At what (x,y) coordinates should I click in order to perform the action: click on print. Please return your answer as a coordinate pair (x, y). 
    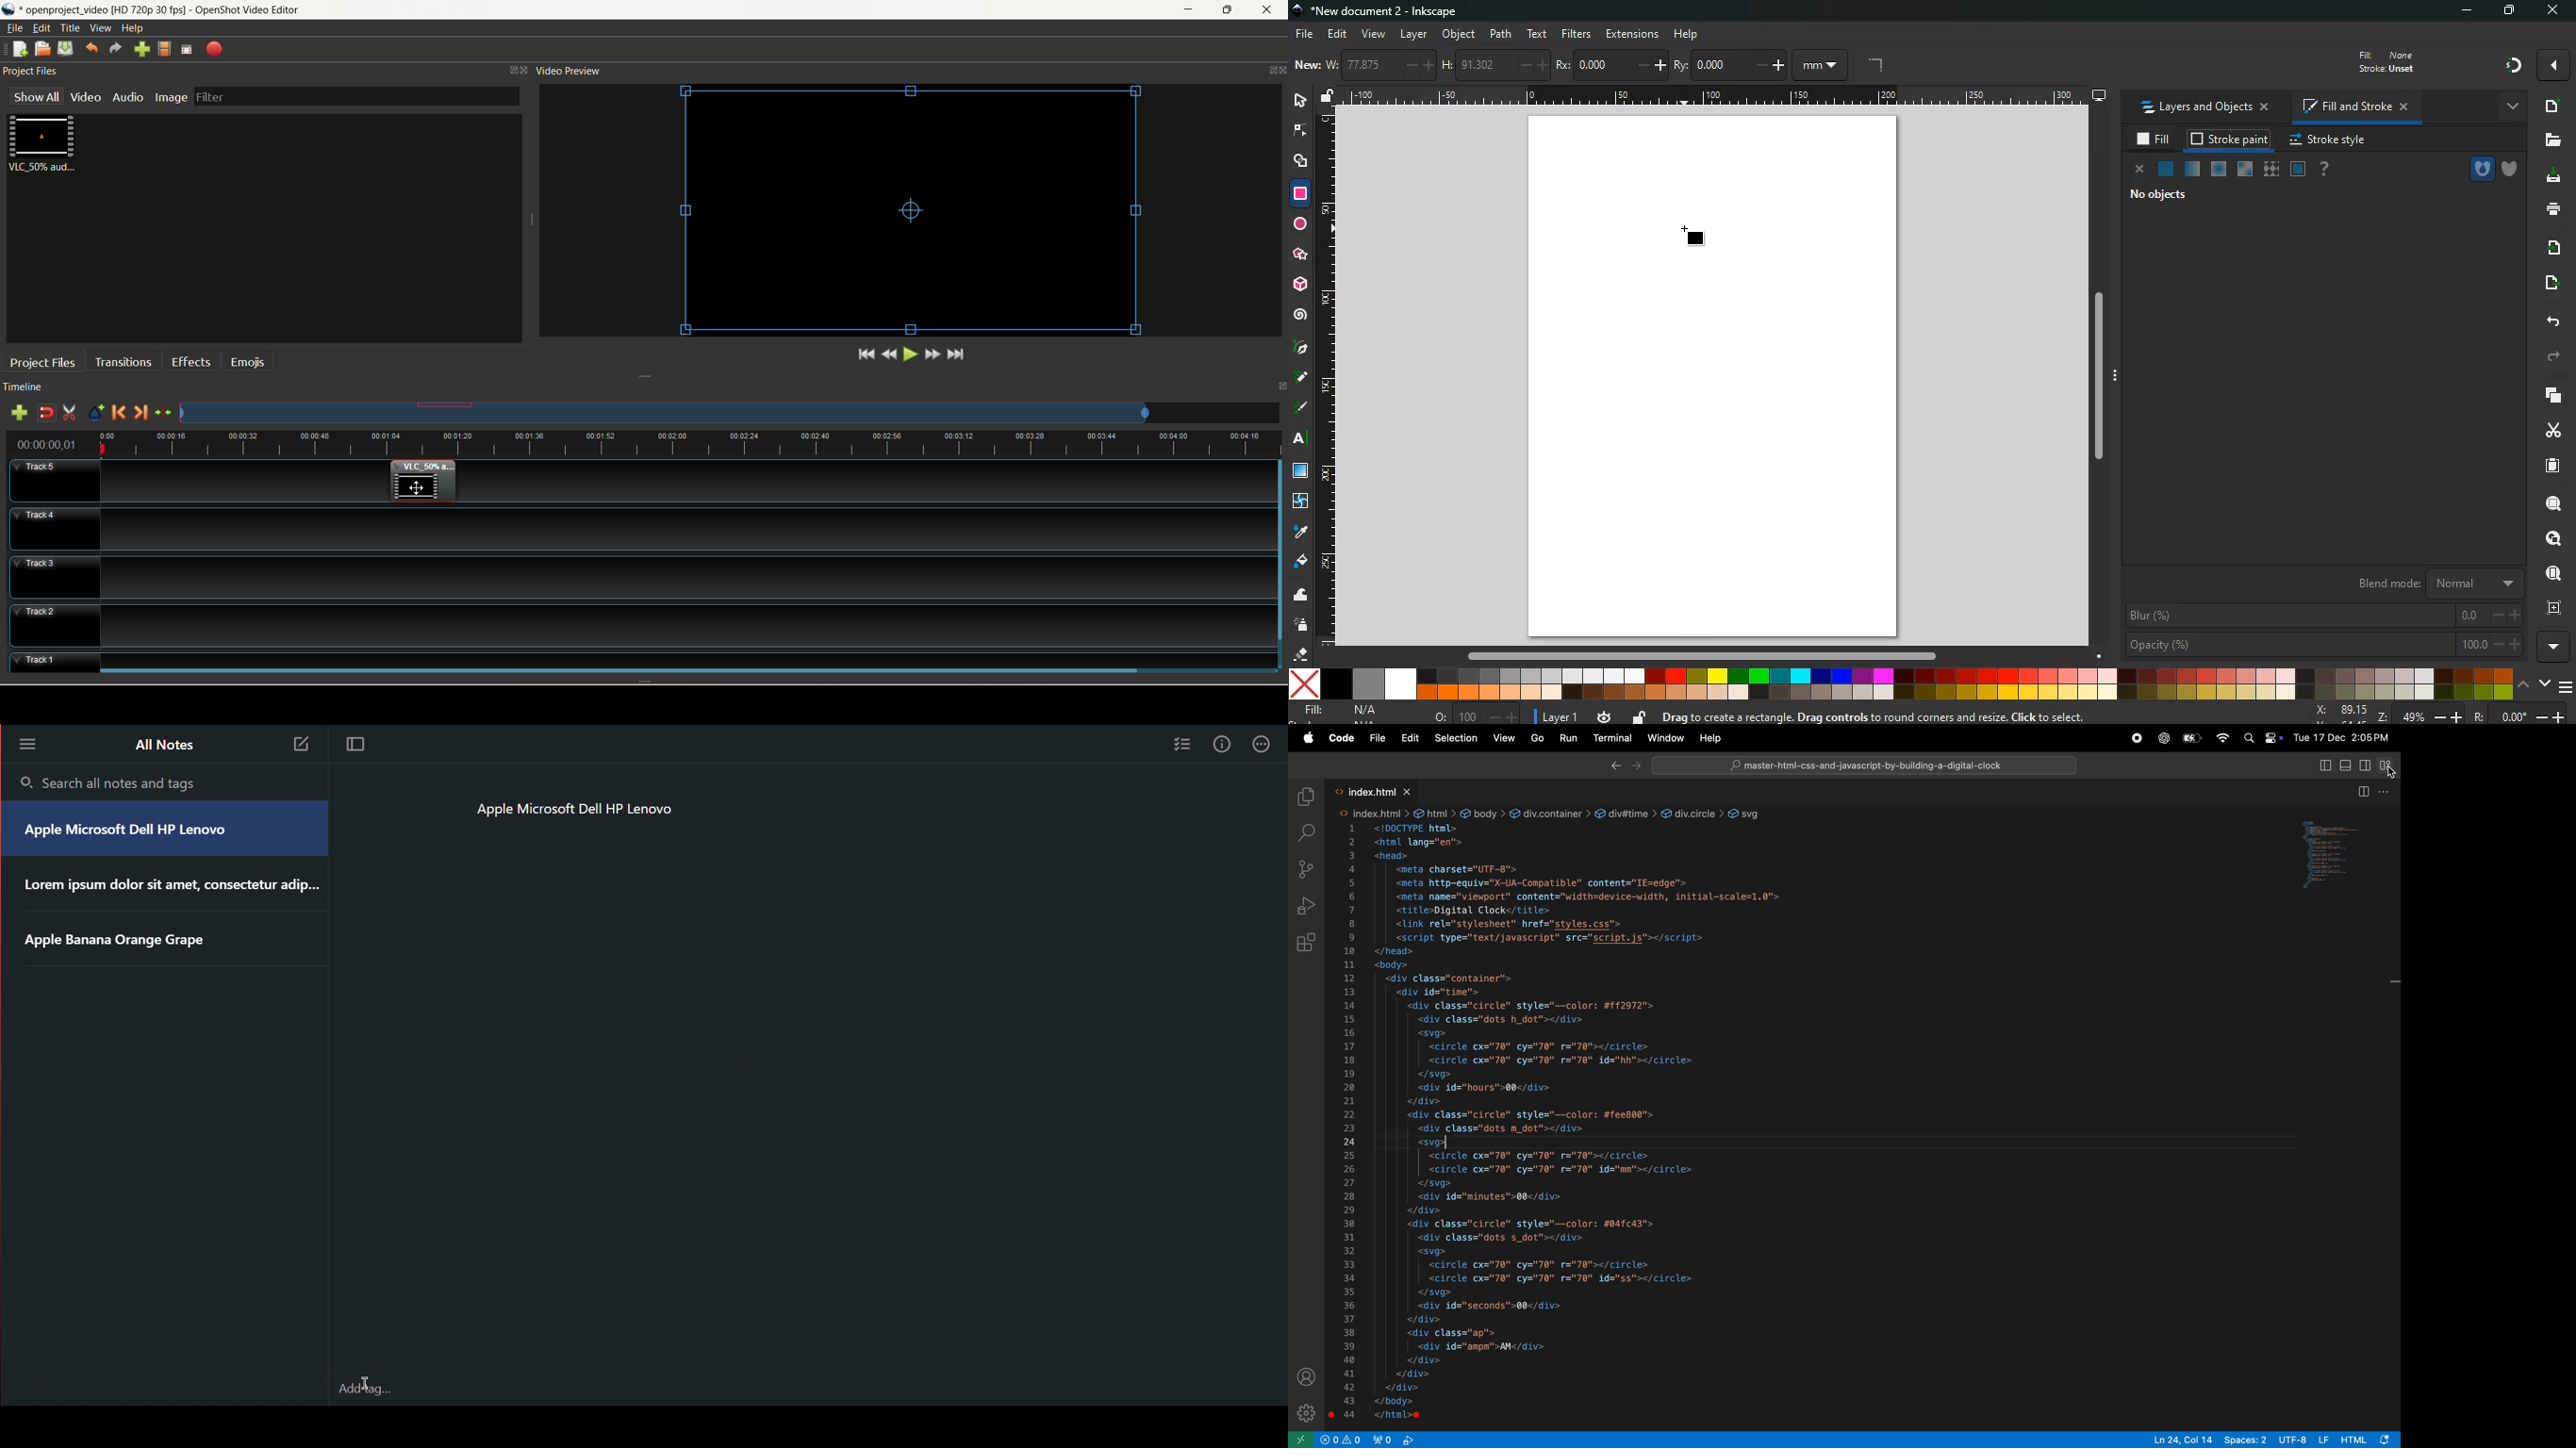
    Looking at the image, I should click on (2549, 210).